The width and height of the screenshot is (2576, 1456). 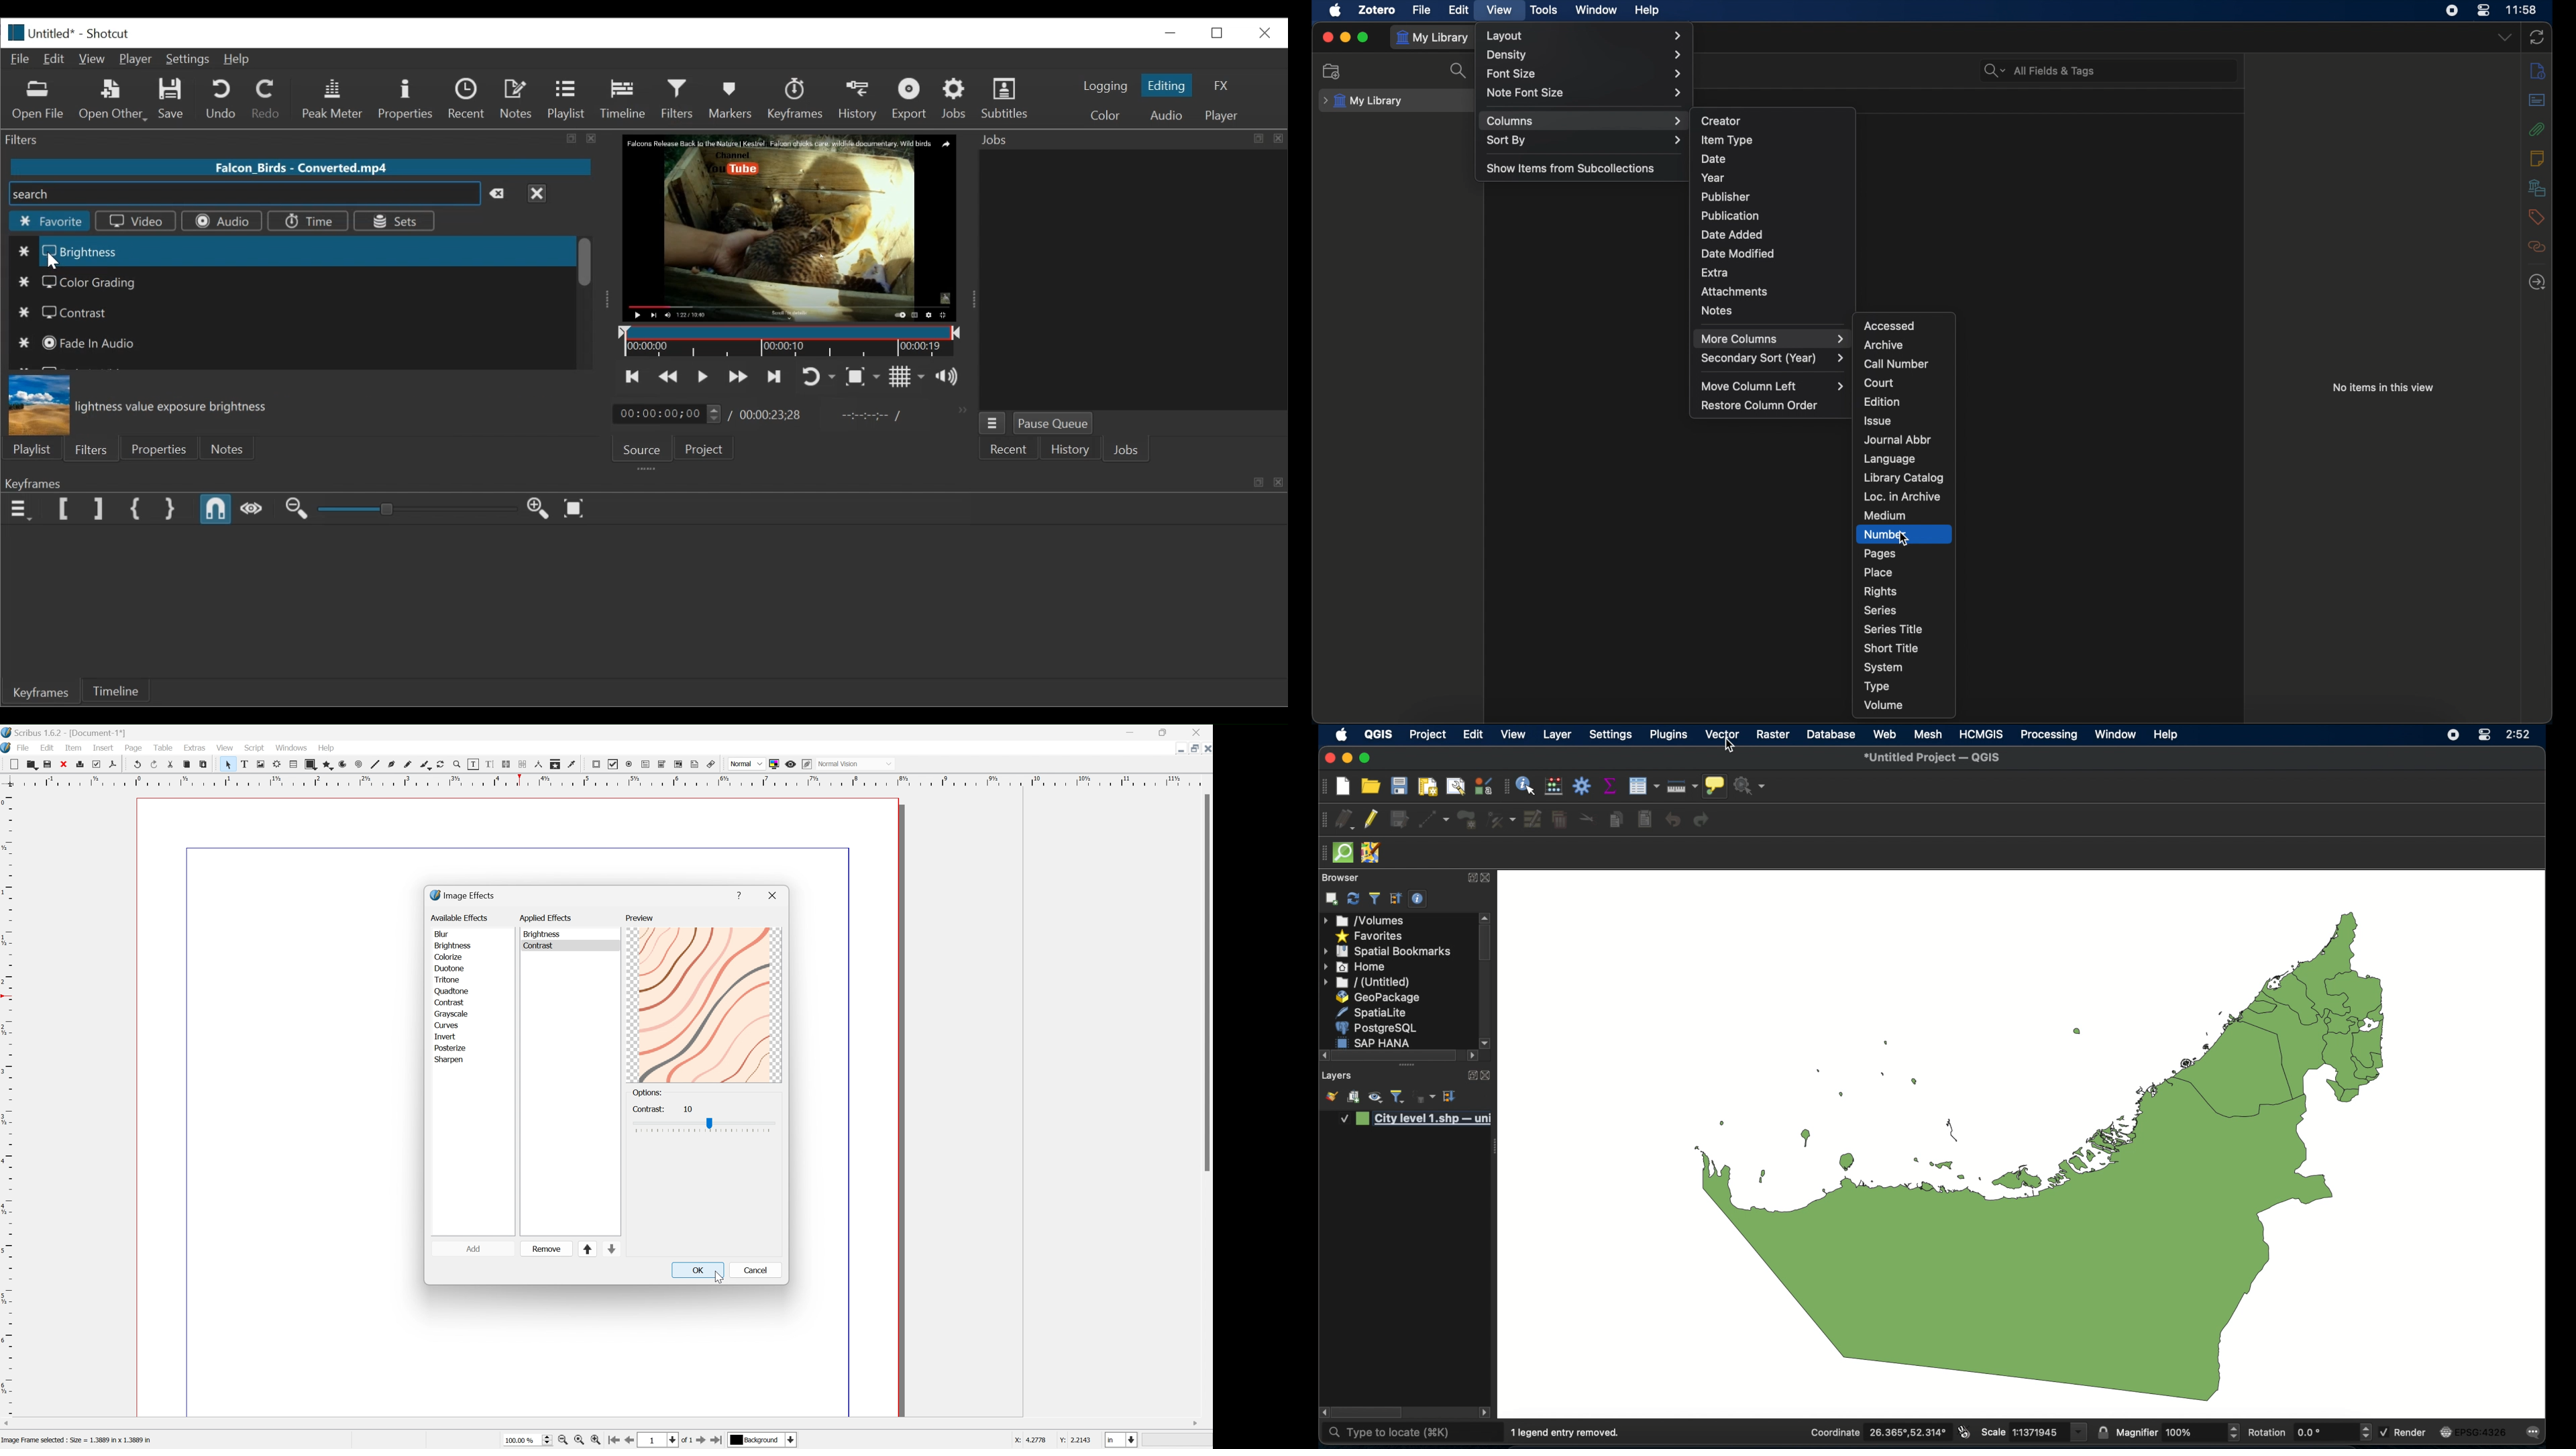 I want to click on Table, so click(x=162, y=747).